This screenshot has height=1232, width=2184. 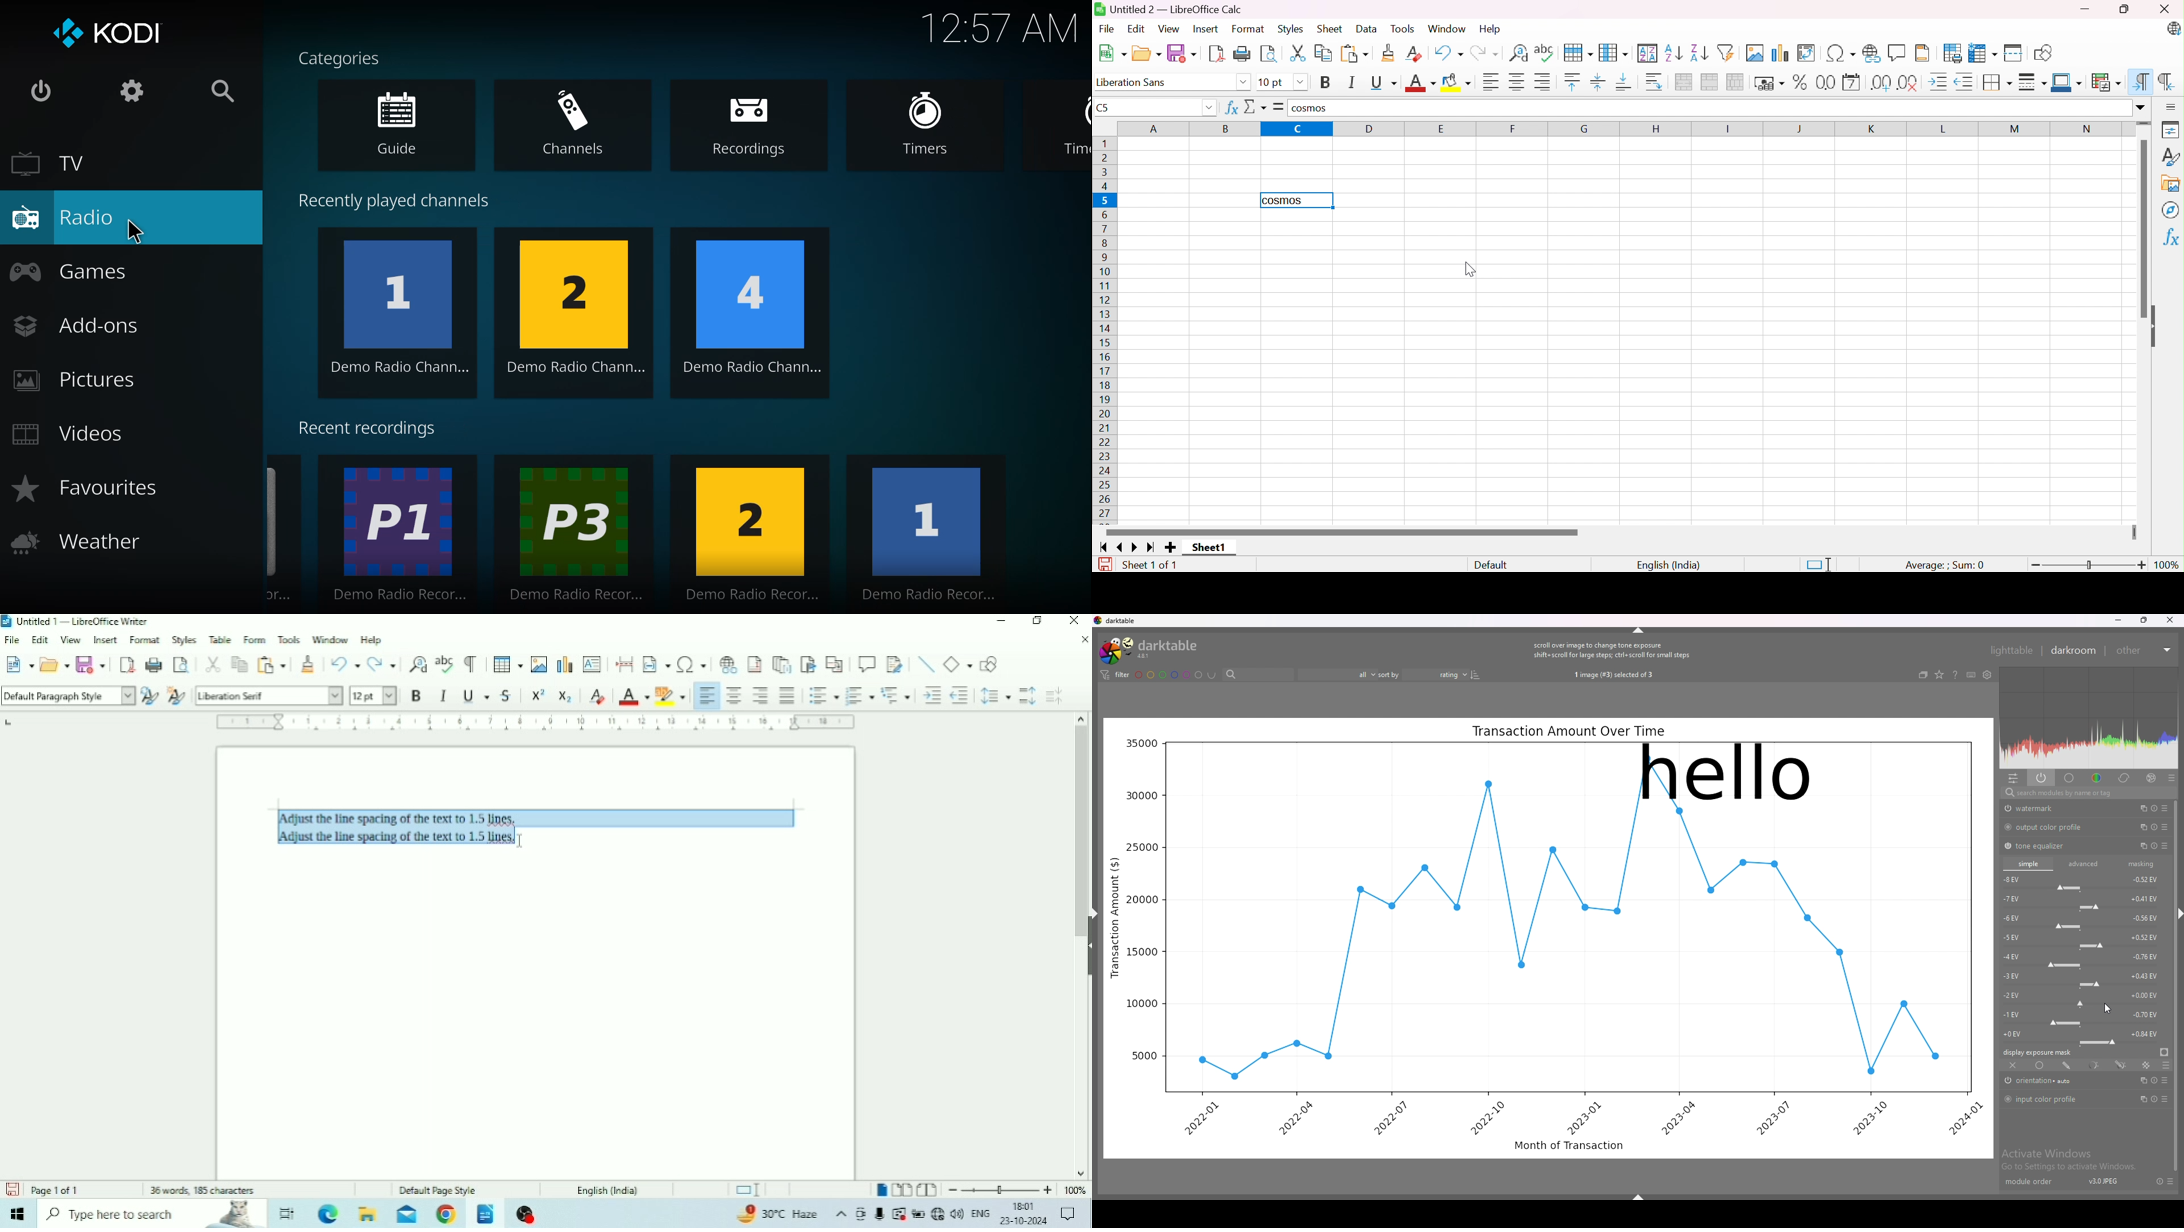 What do you see at coordinates (902, 1190) in the screenshot?
I see `Multiple-page view` at bounding box center [902, 1190].